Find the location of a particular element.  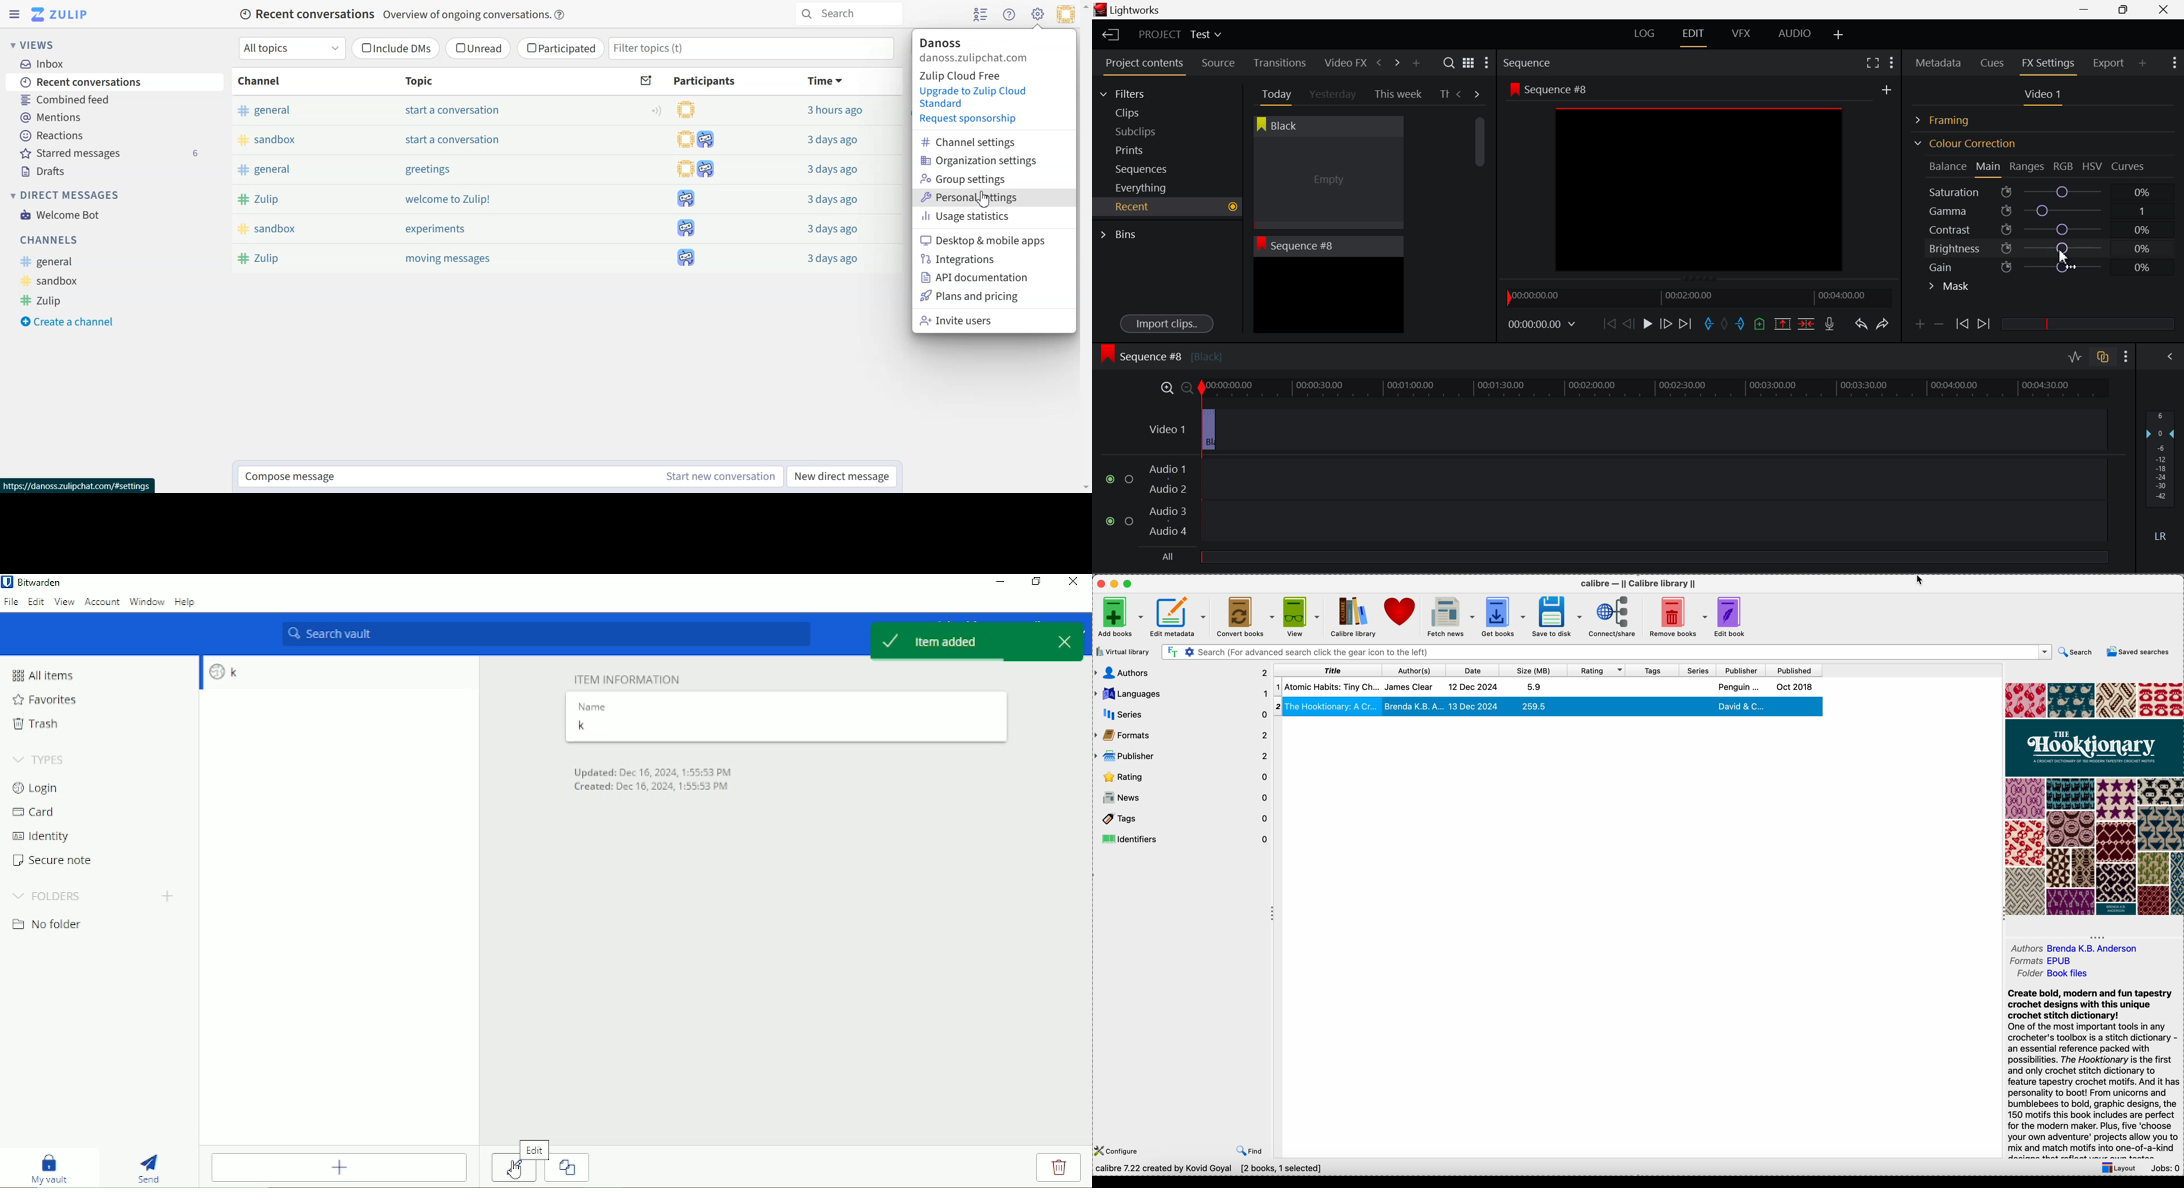

View is located at coordinates (65, 603).